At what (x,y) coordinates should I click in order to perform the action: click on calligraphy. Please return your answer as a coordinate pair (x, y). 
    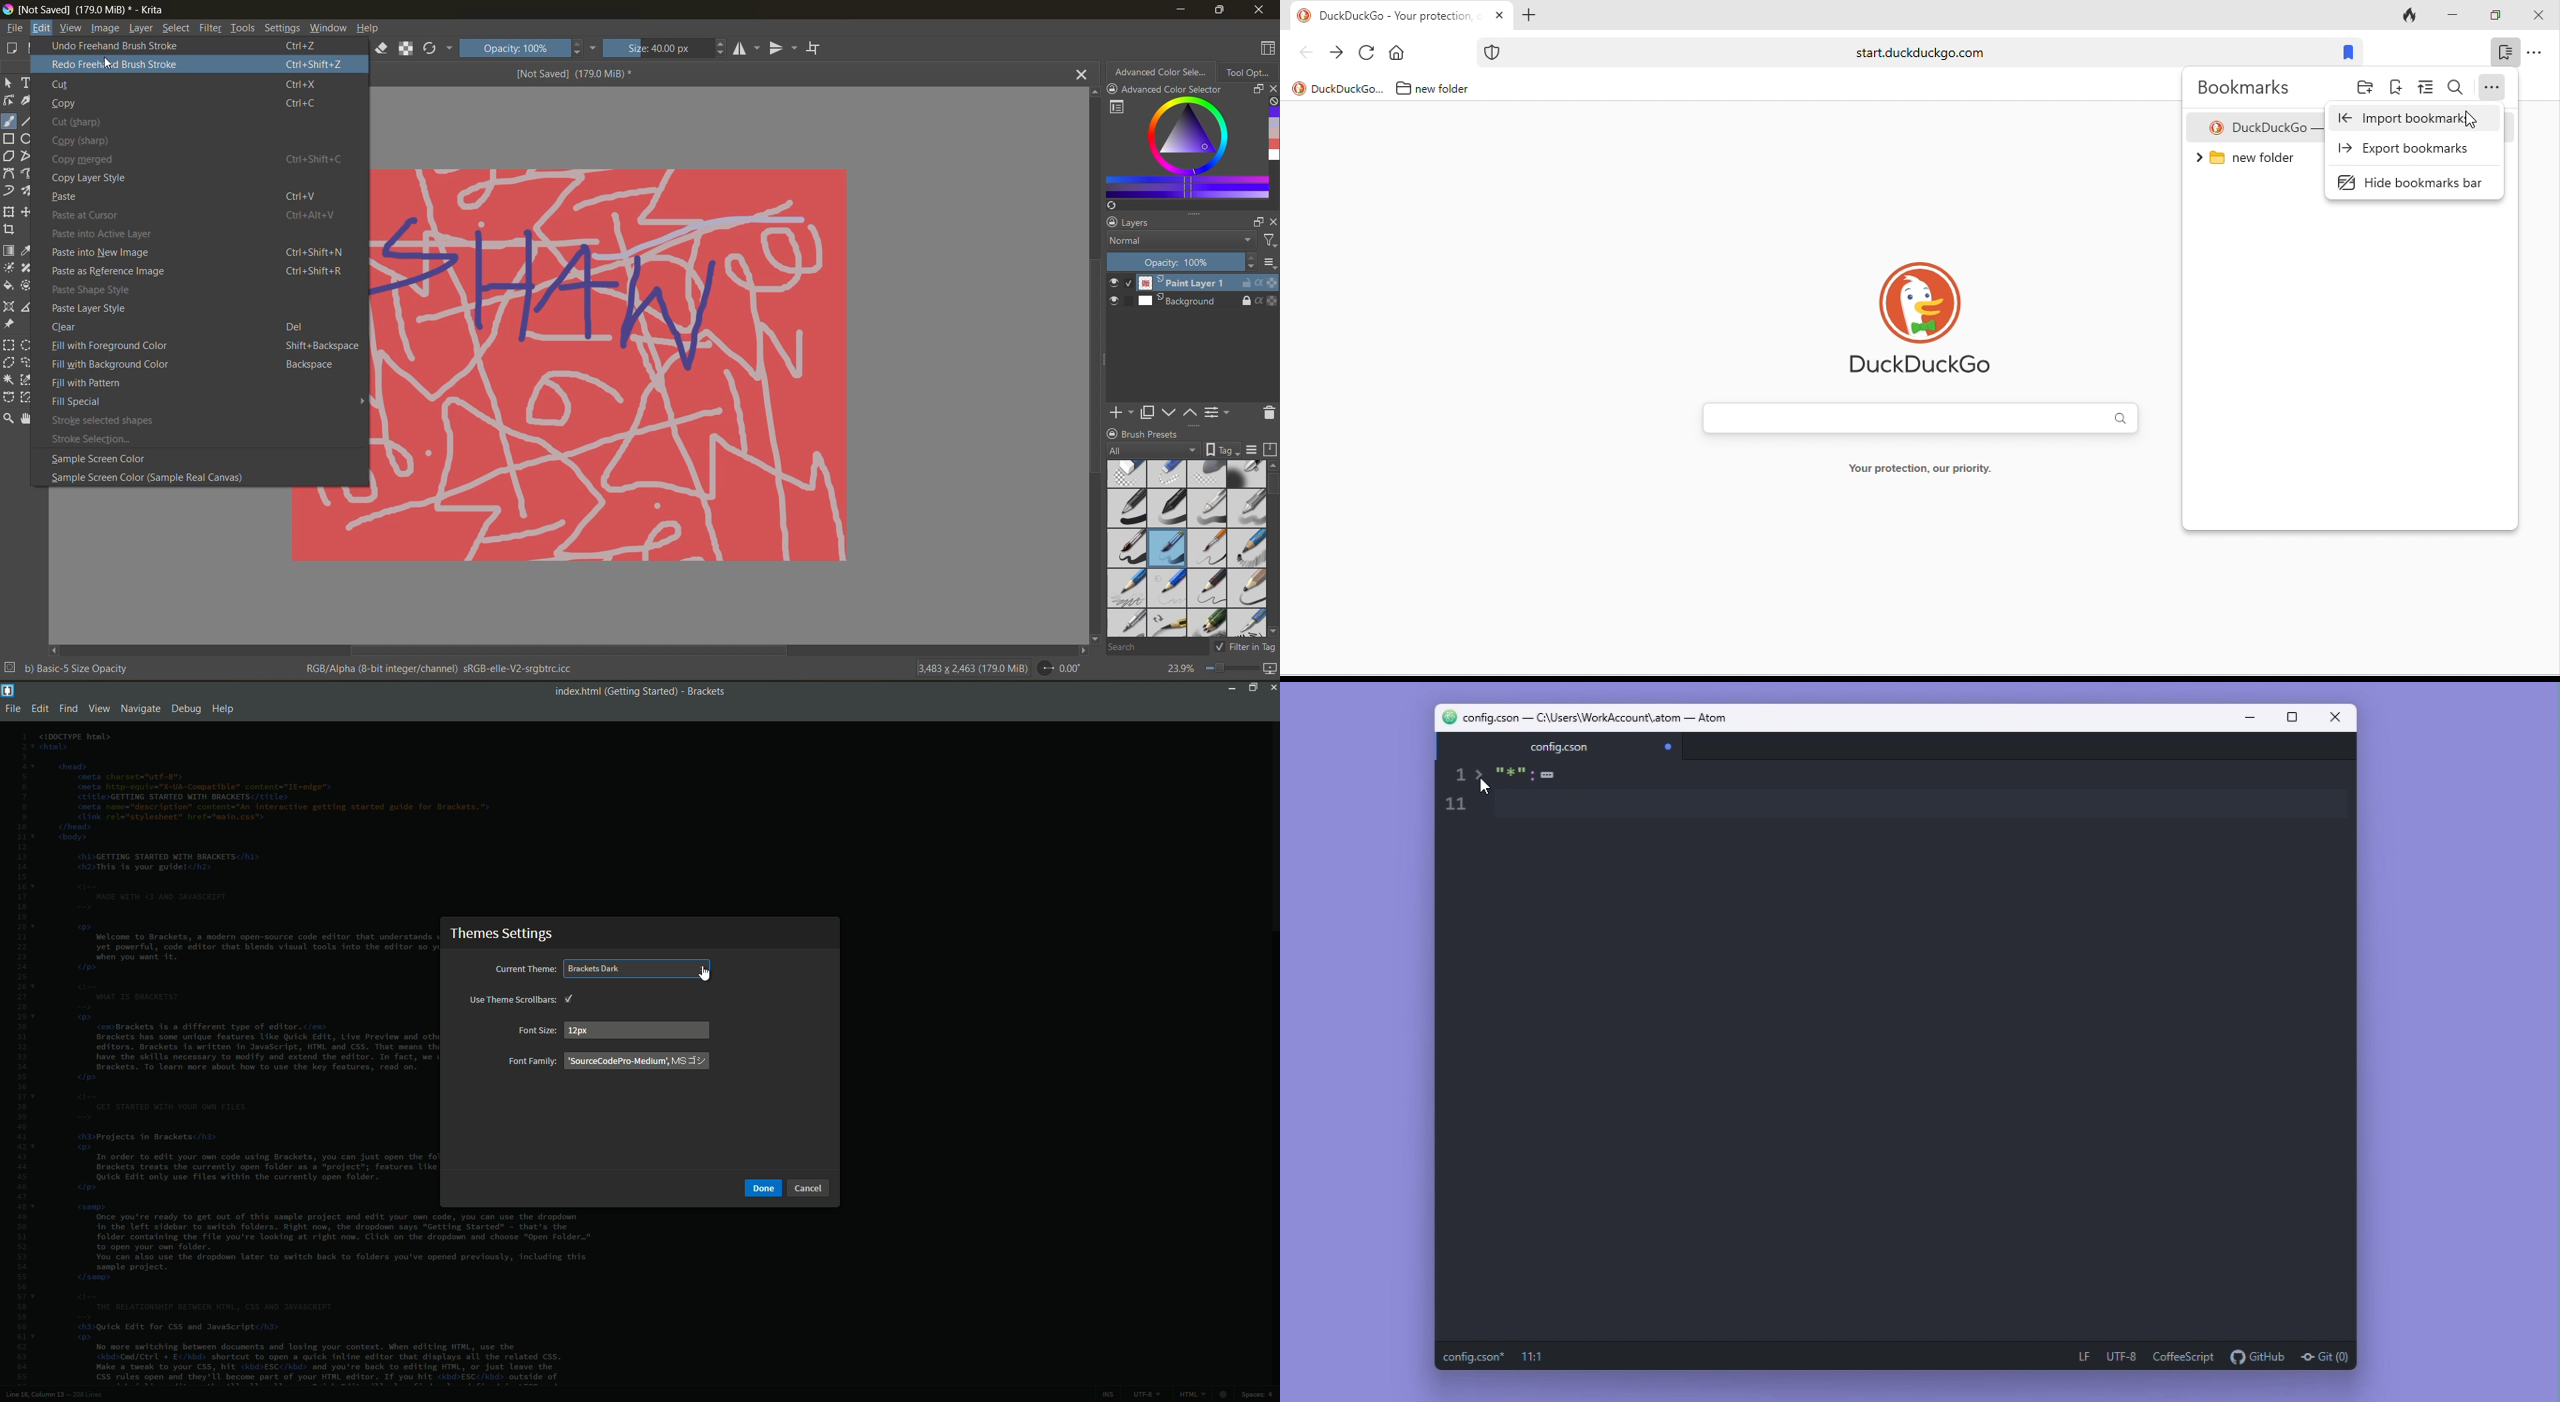
    Looking at the image, I should click on (29, 100).